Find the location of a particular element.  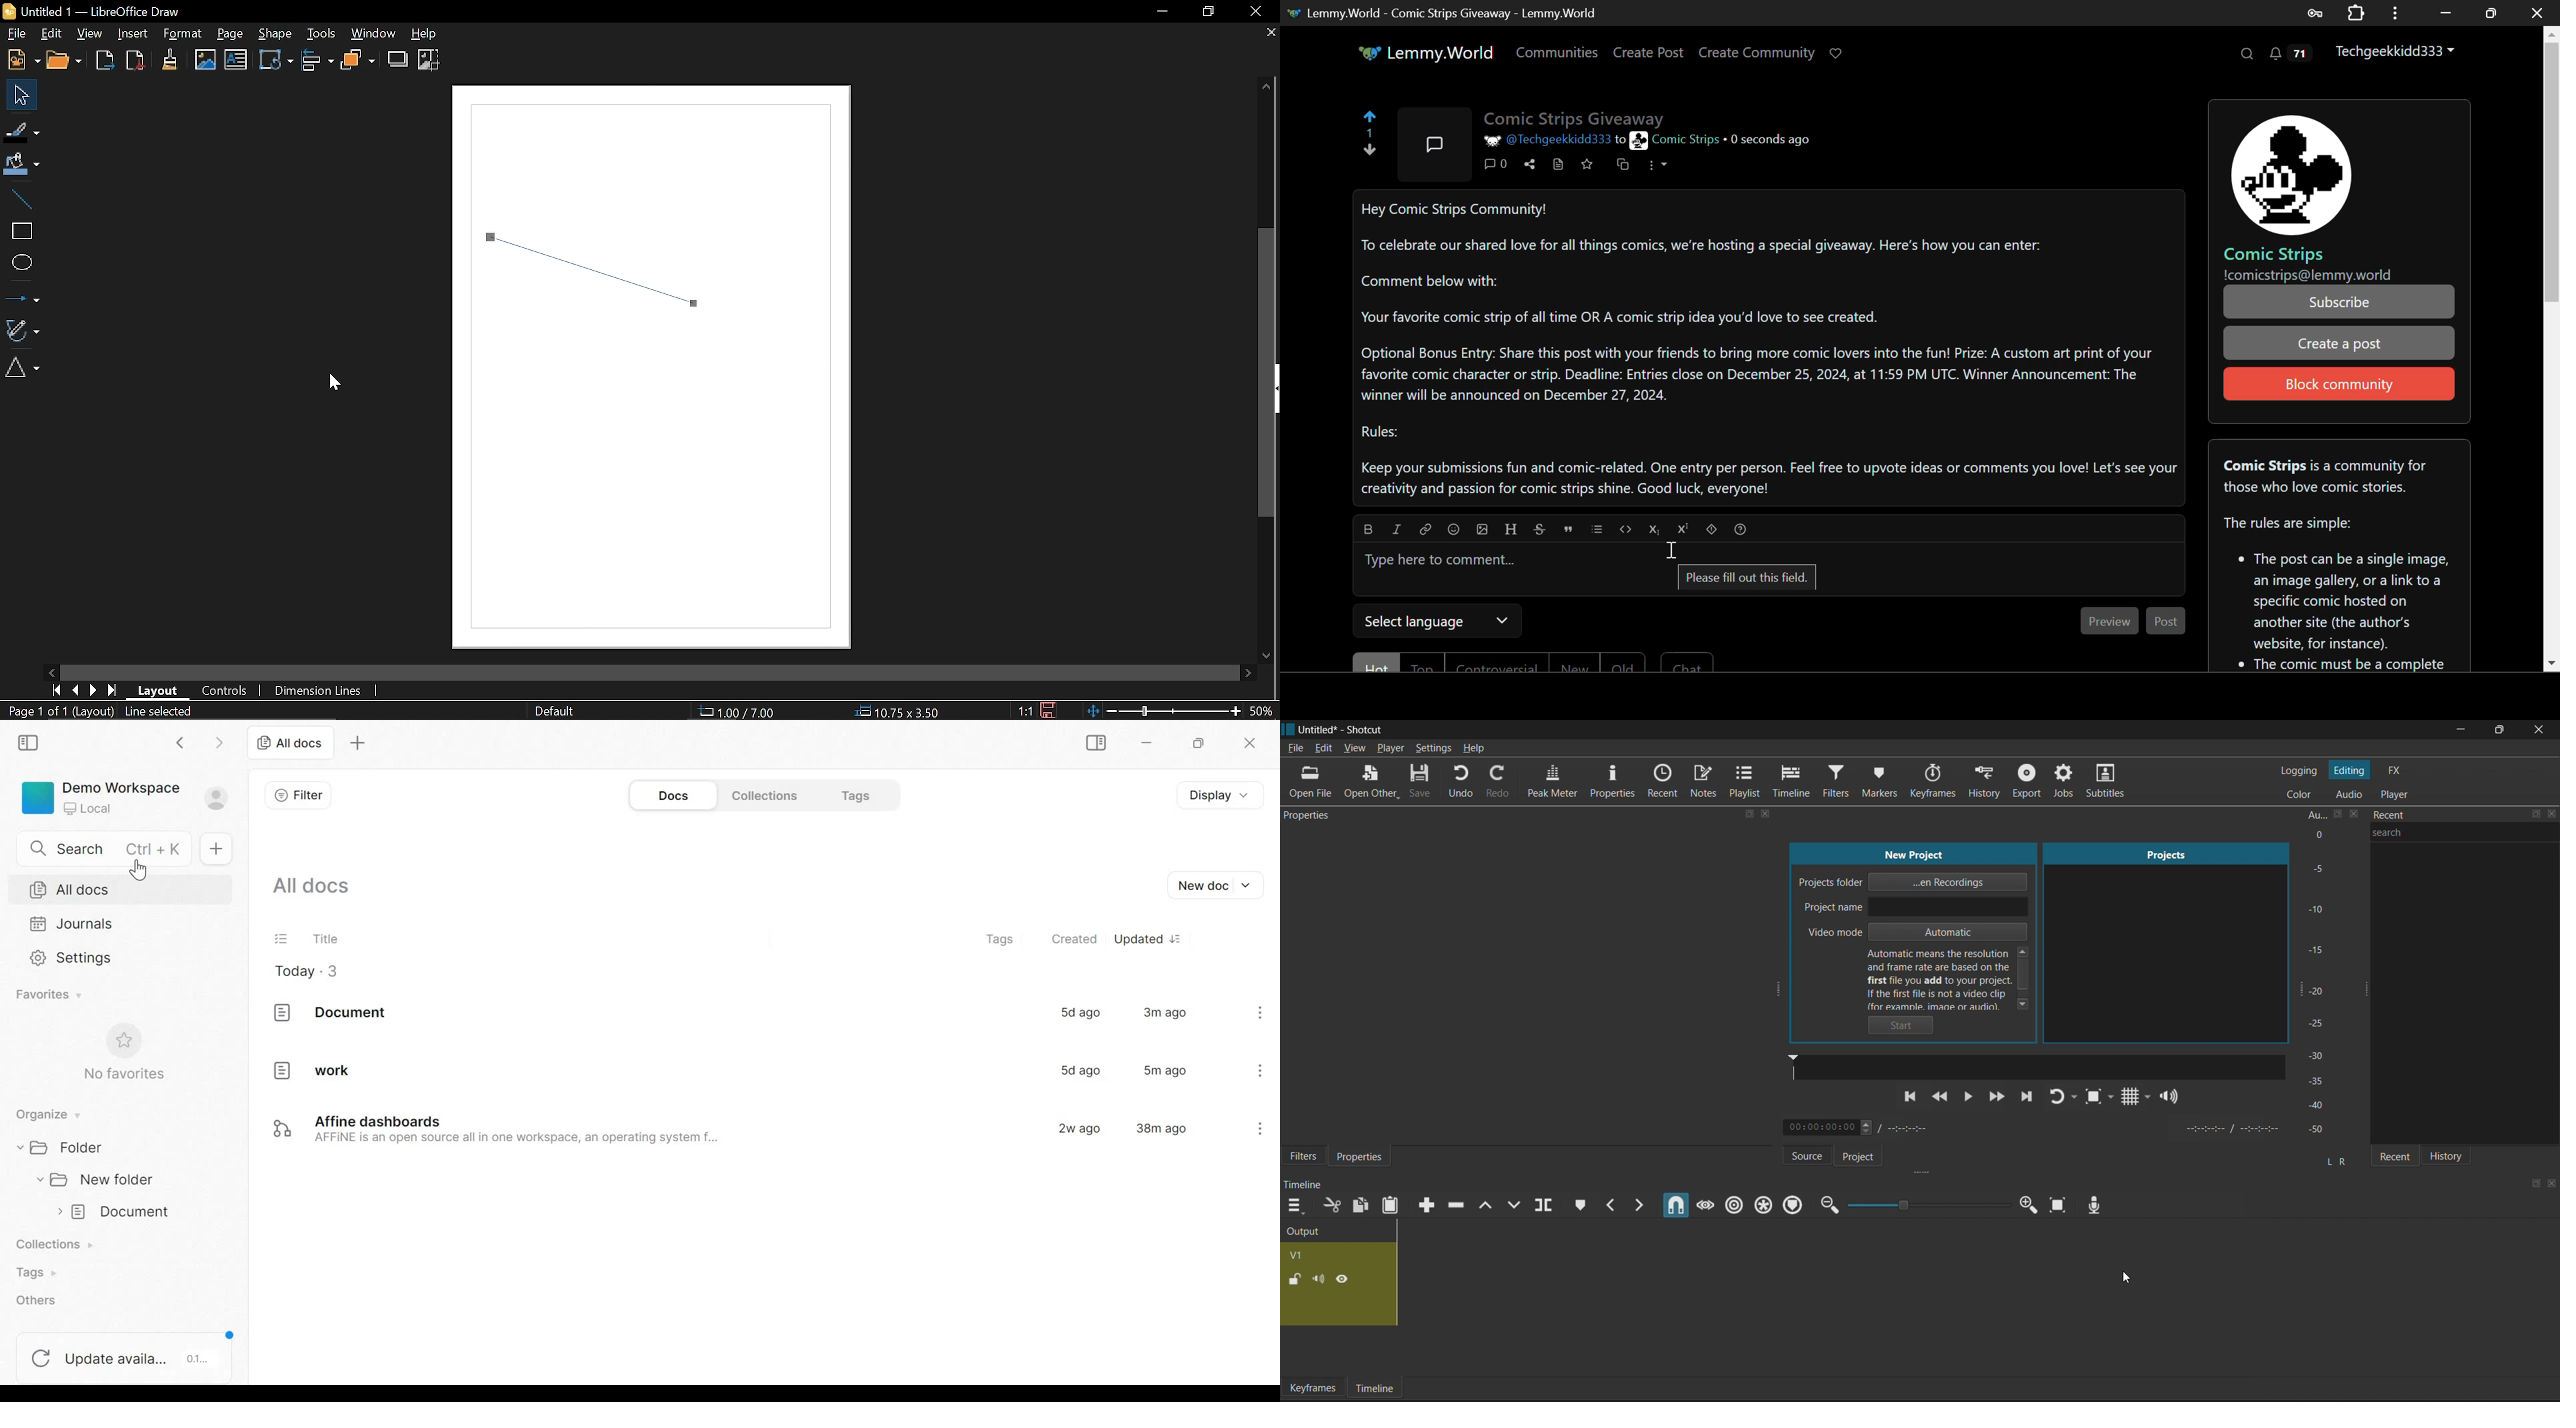

header is located at coordinates (1513, 527).